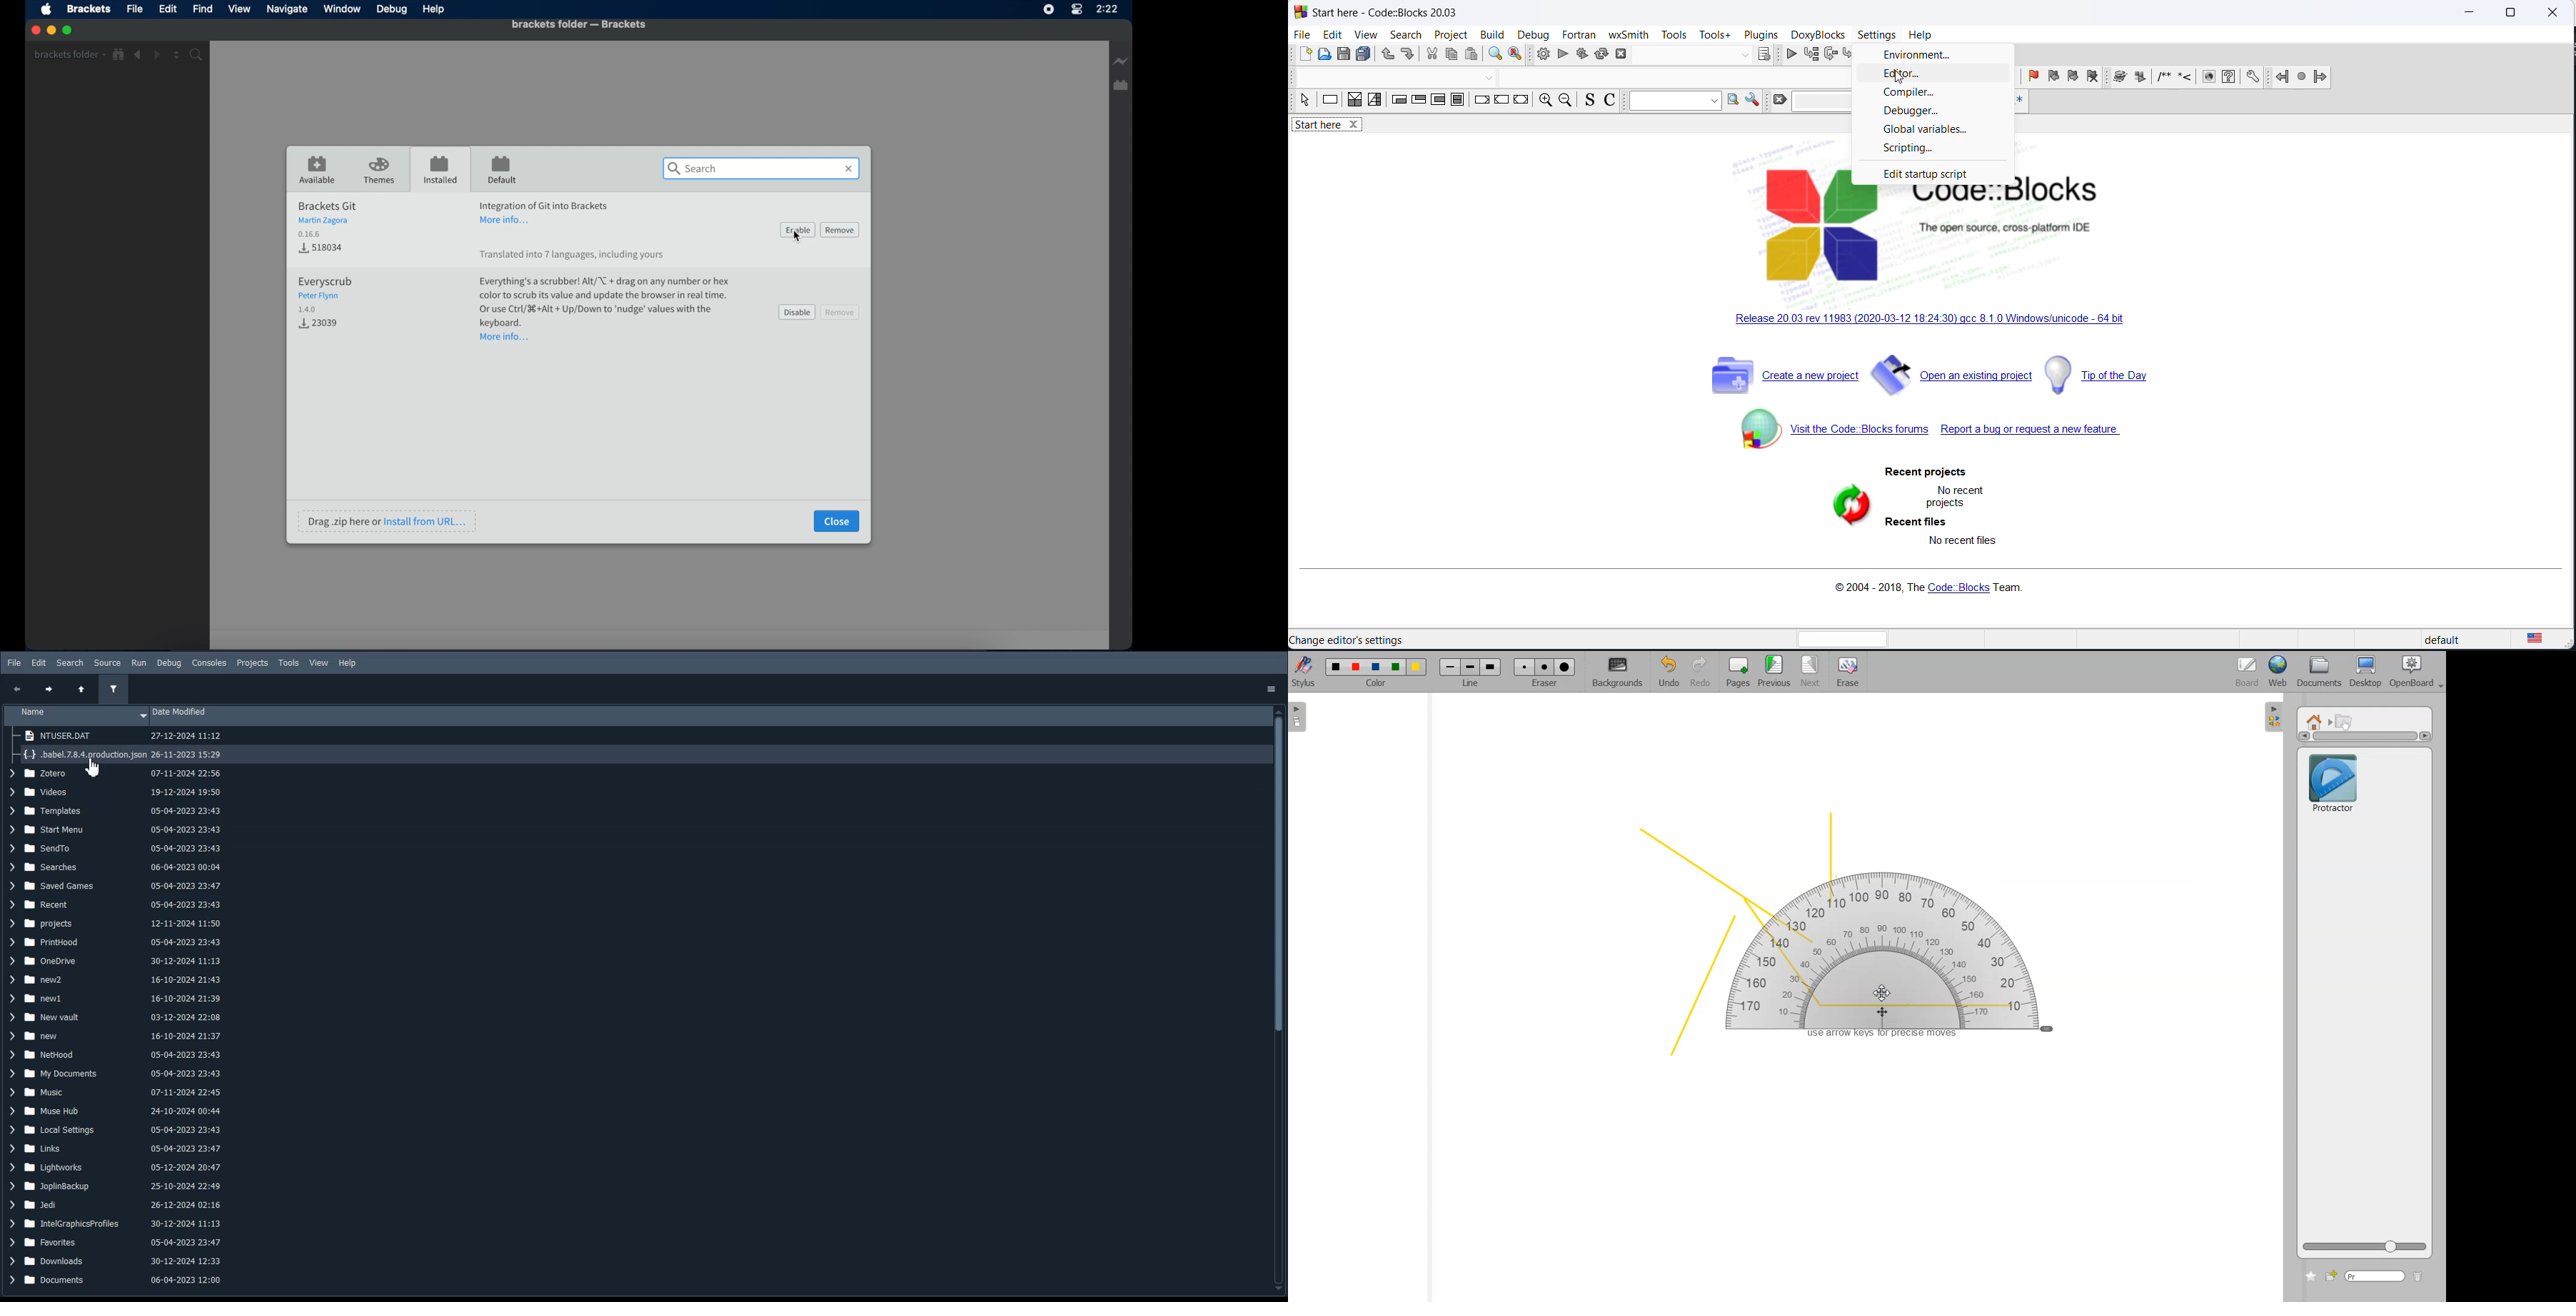 The width and height of the screenshot is (2576, 1316). Describe the element at coordinates (1920, 34) in the screenshot. I see `help` at that location.